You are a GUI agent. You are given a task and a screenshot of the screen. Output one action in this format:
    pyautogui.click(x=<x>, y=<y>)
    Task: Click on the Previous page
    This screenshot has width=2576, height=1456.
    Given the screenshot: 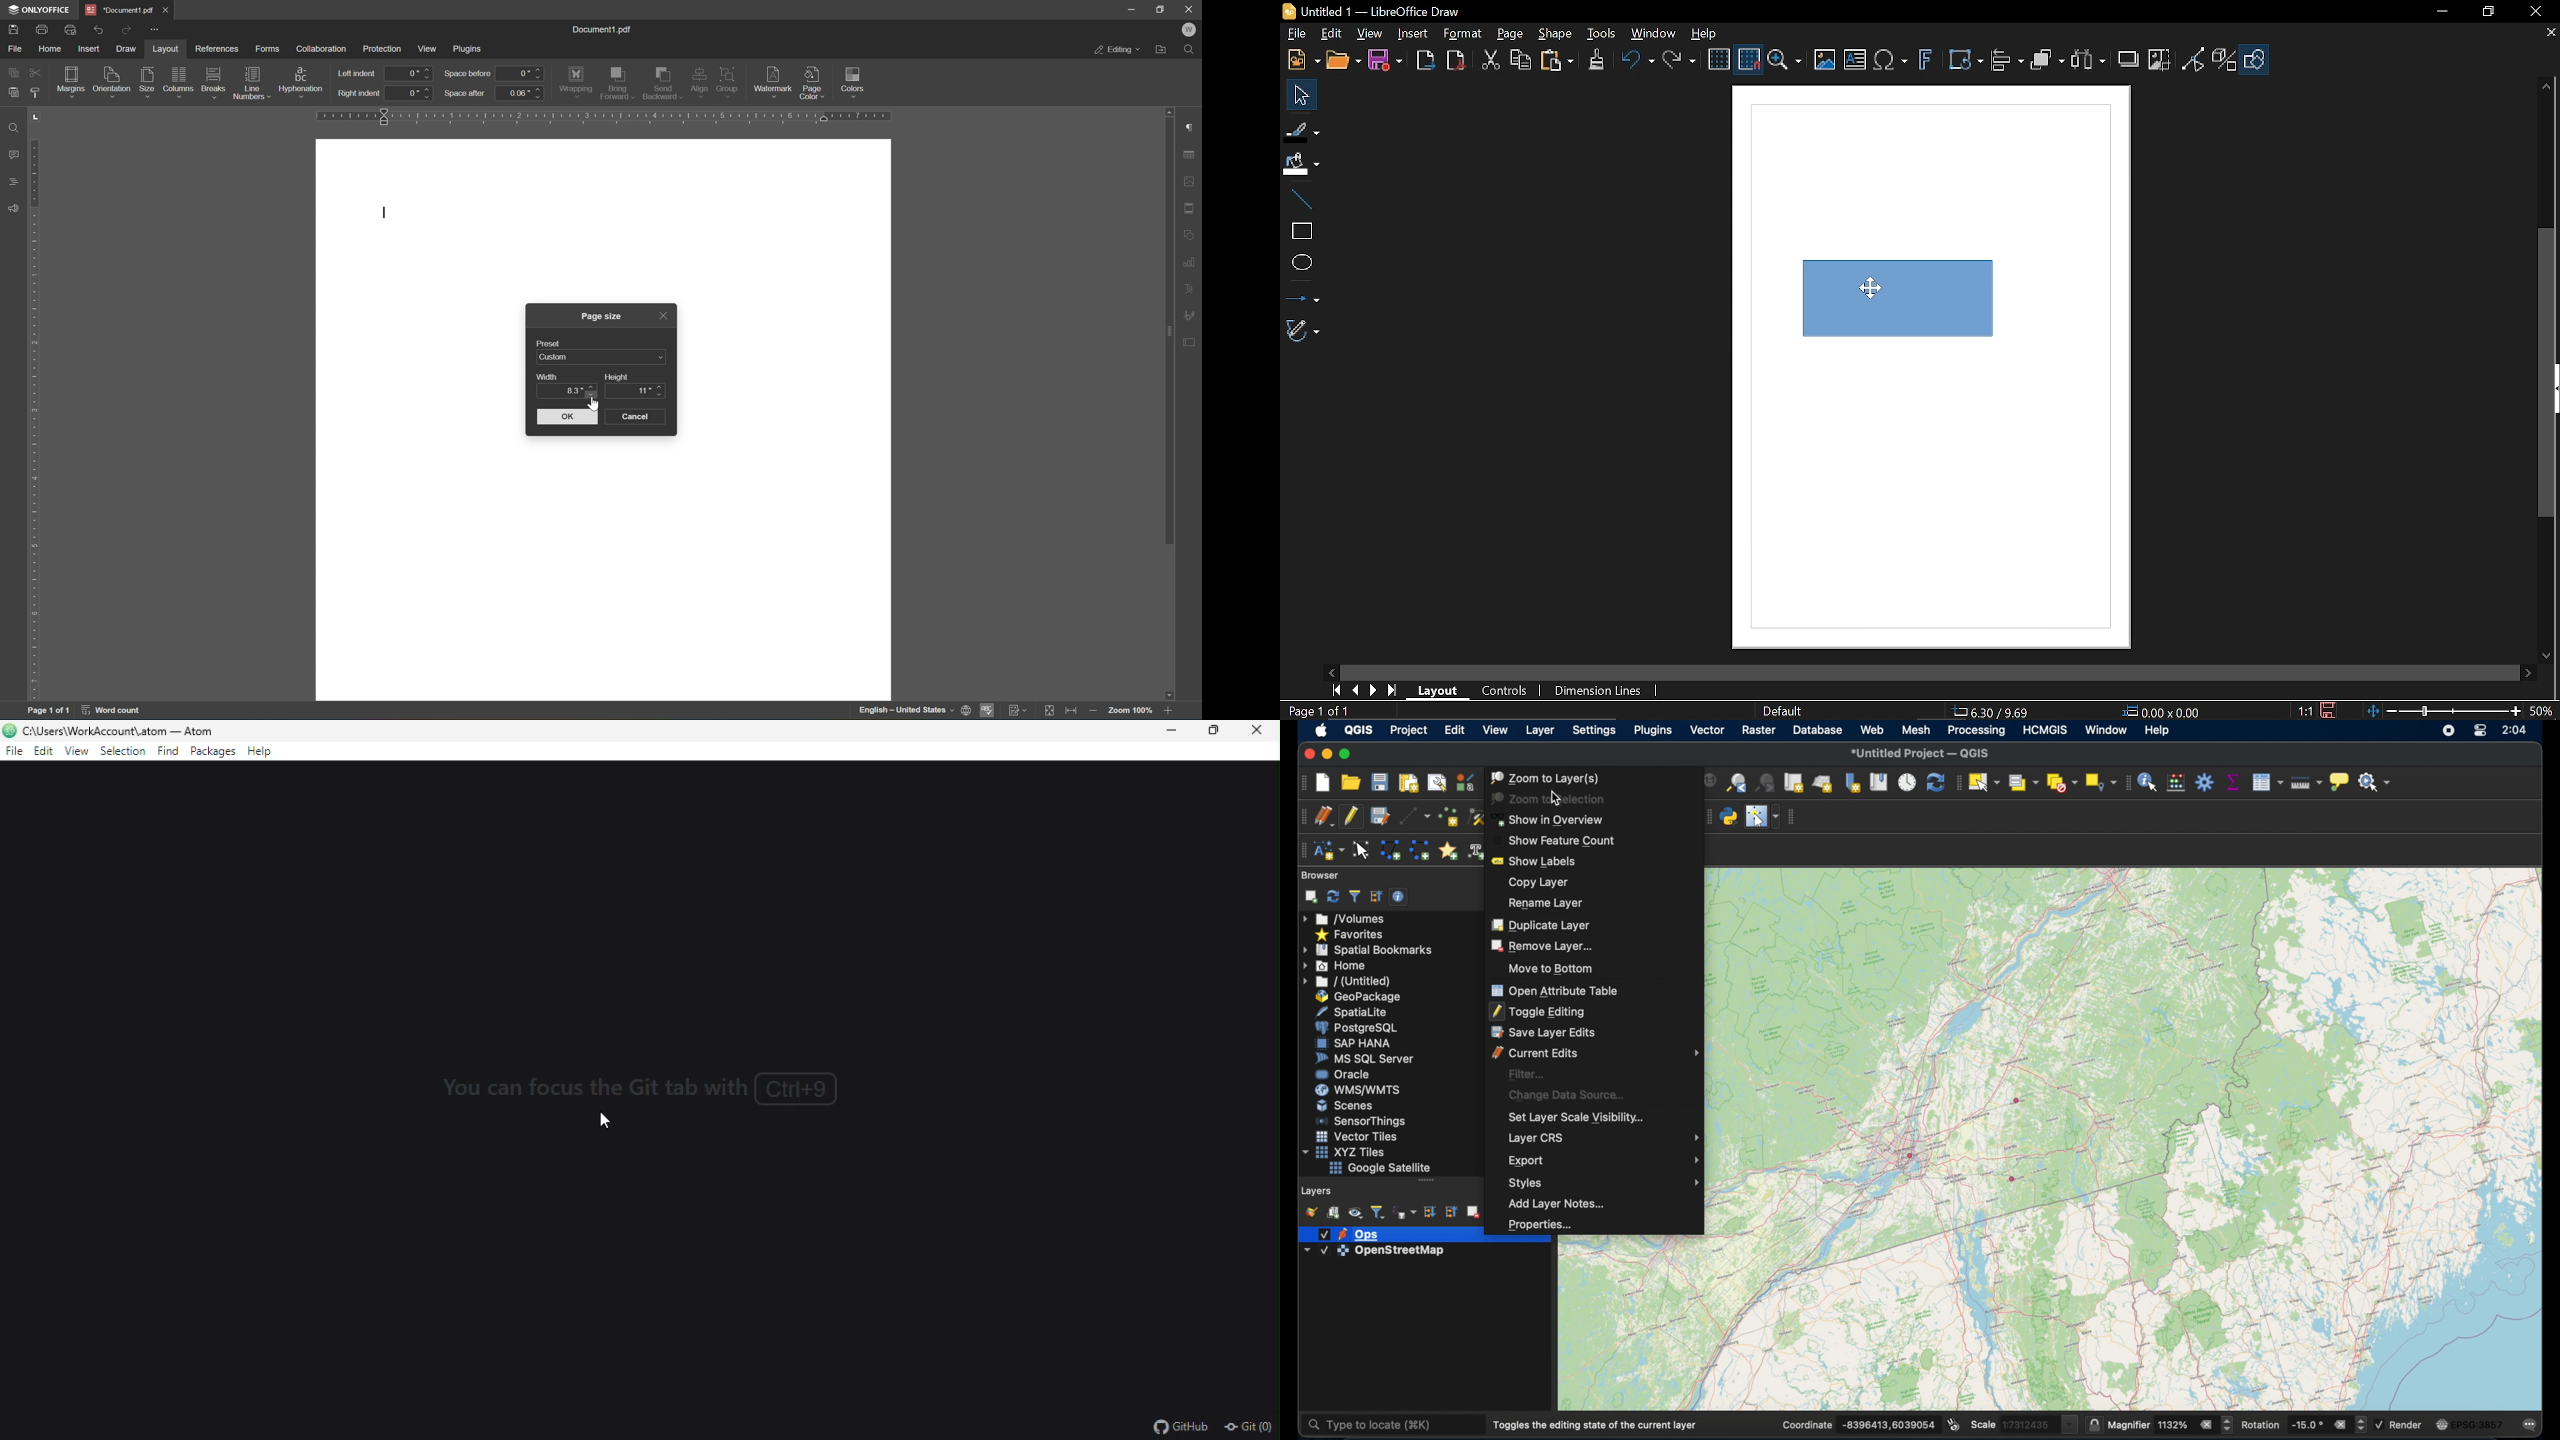 What is the action you would take?
    pyautogui.click(x=1354, y=691)
    